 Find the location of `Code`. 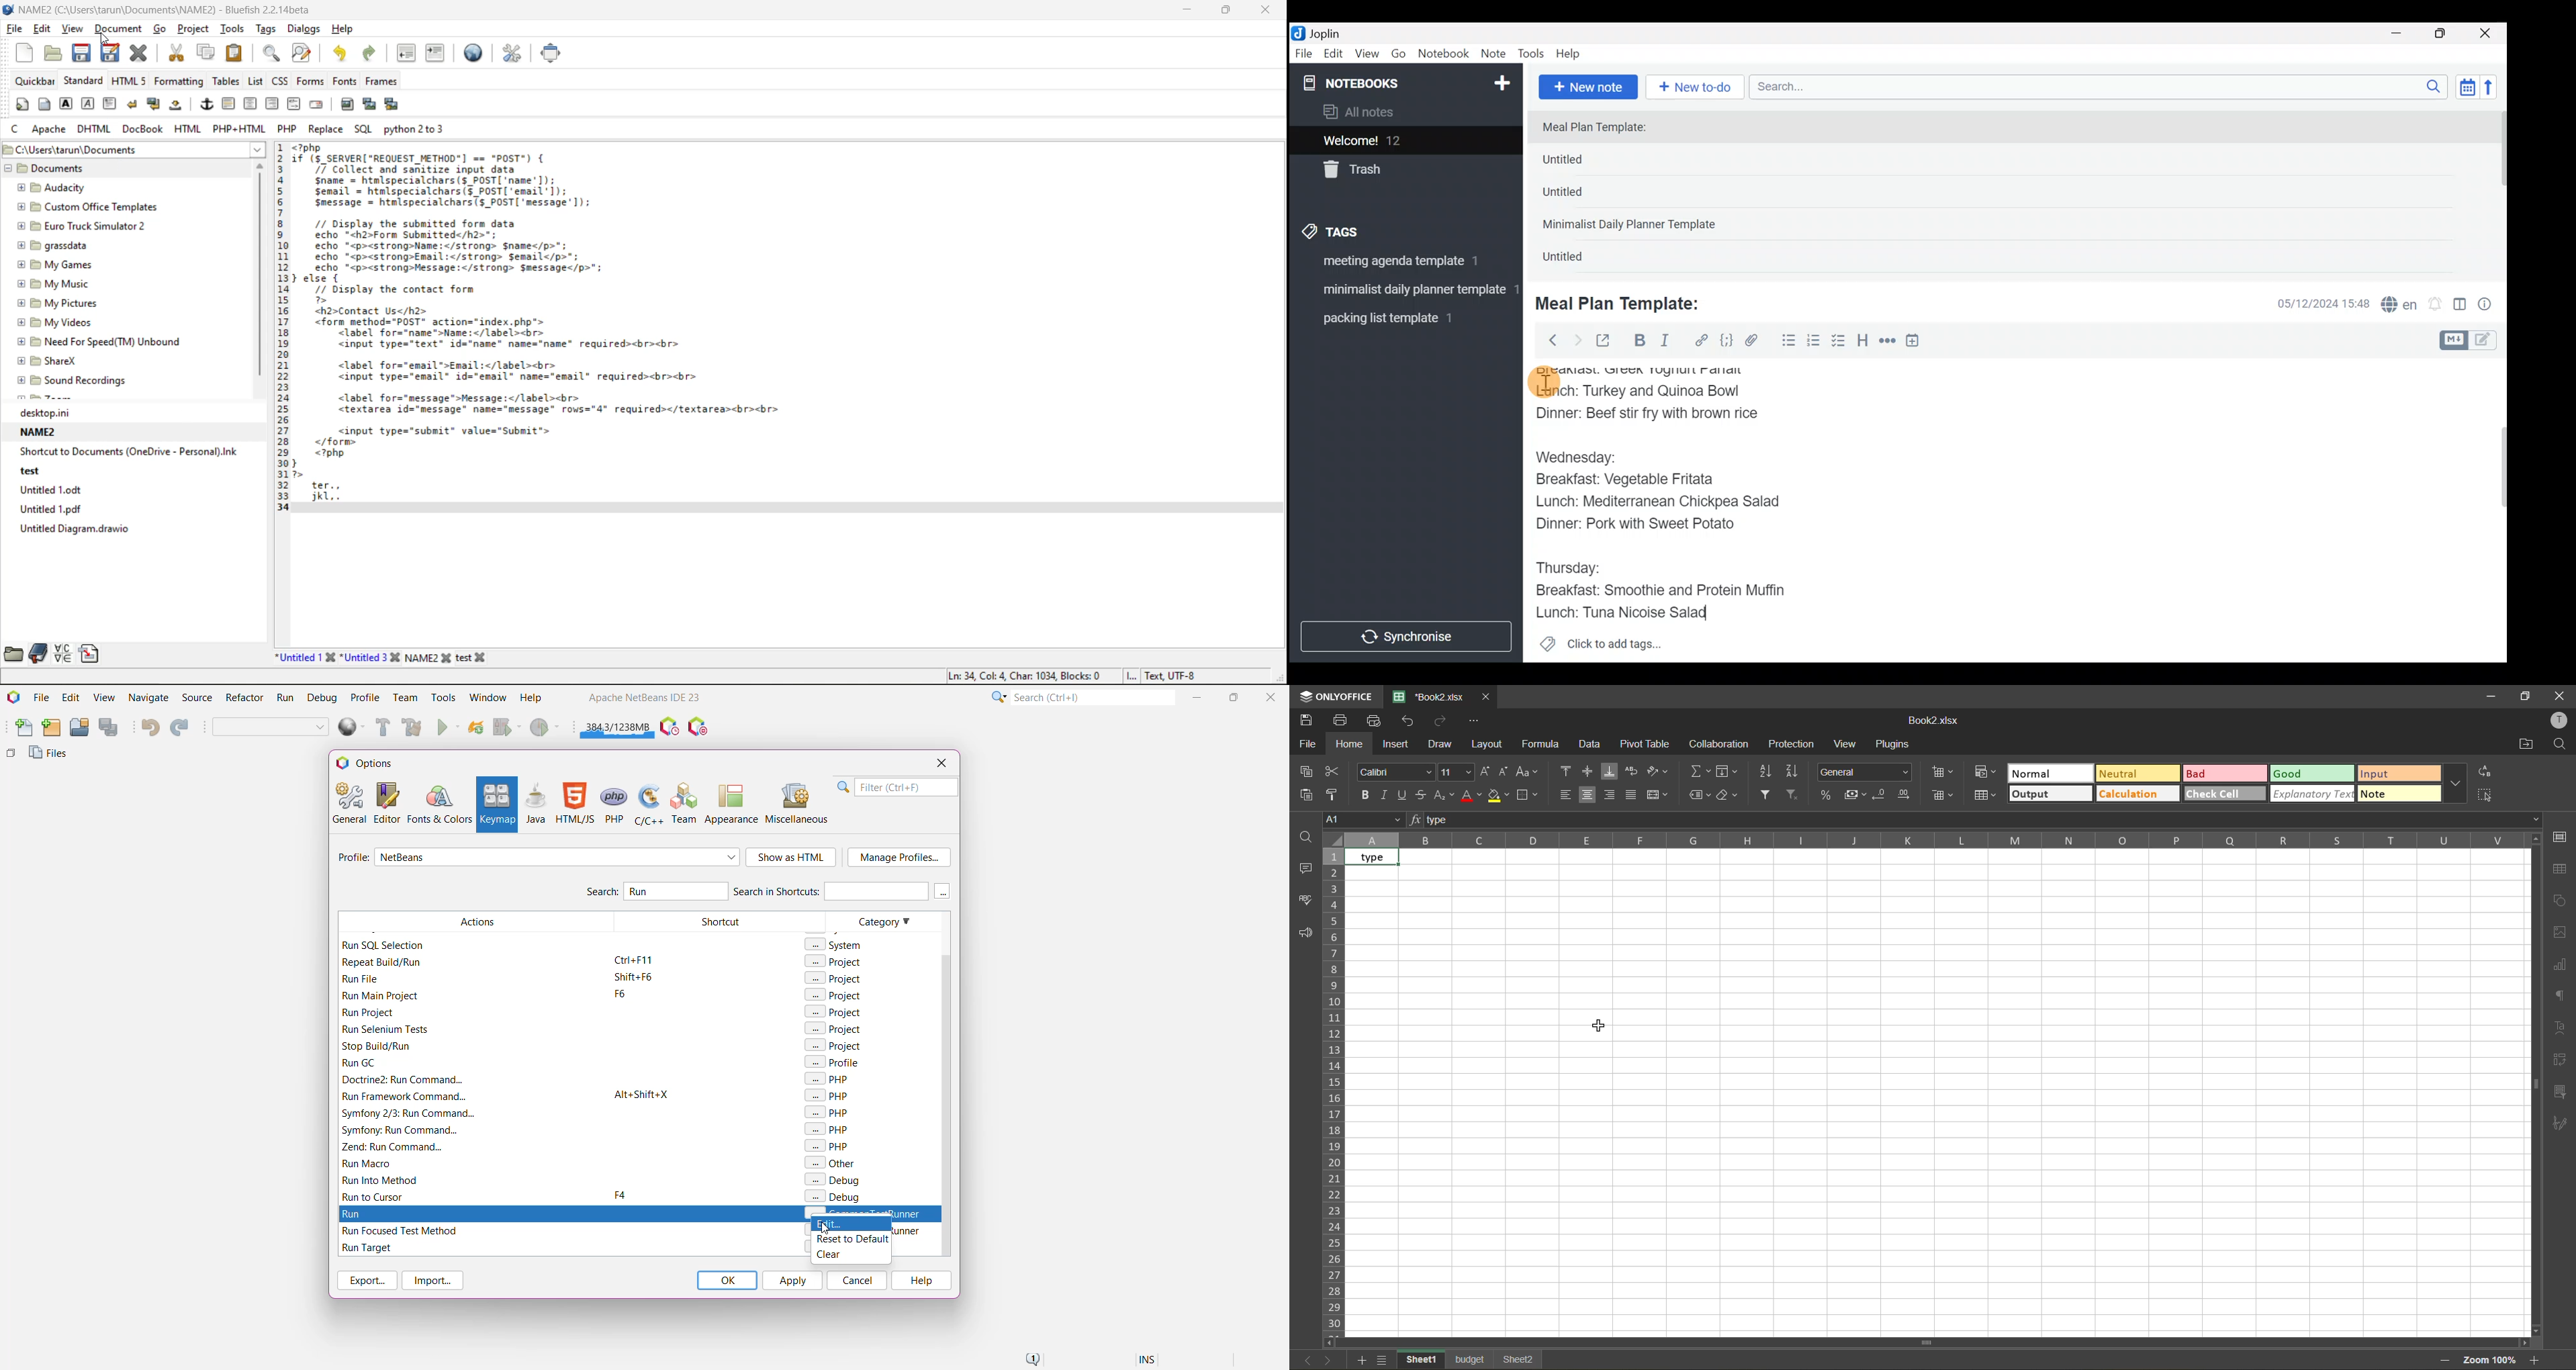

Code is located at coordinates (1725, 340).